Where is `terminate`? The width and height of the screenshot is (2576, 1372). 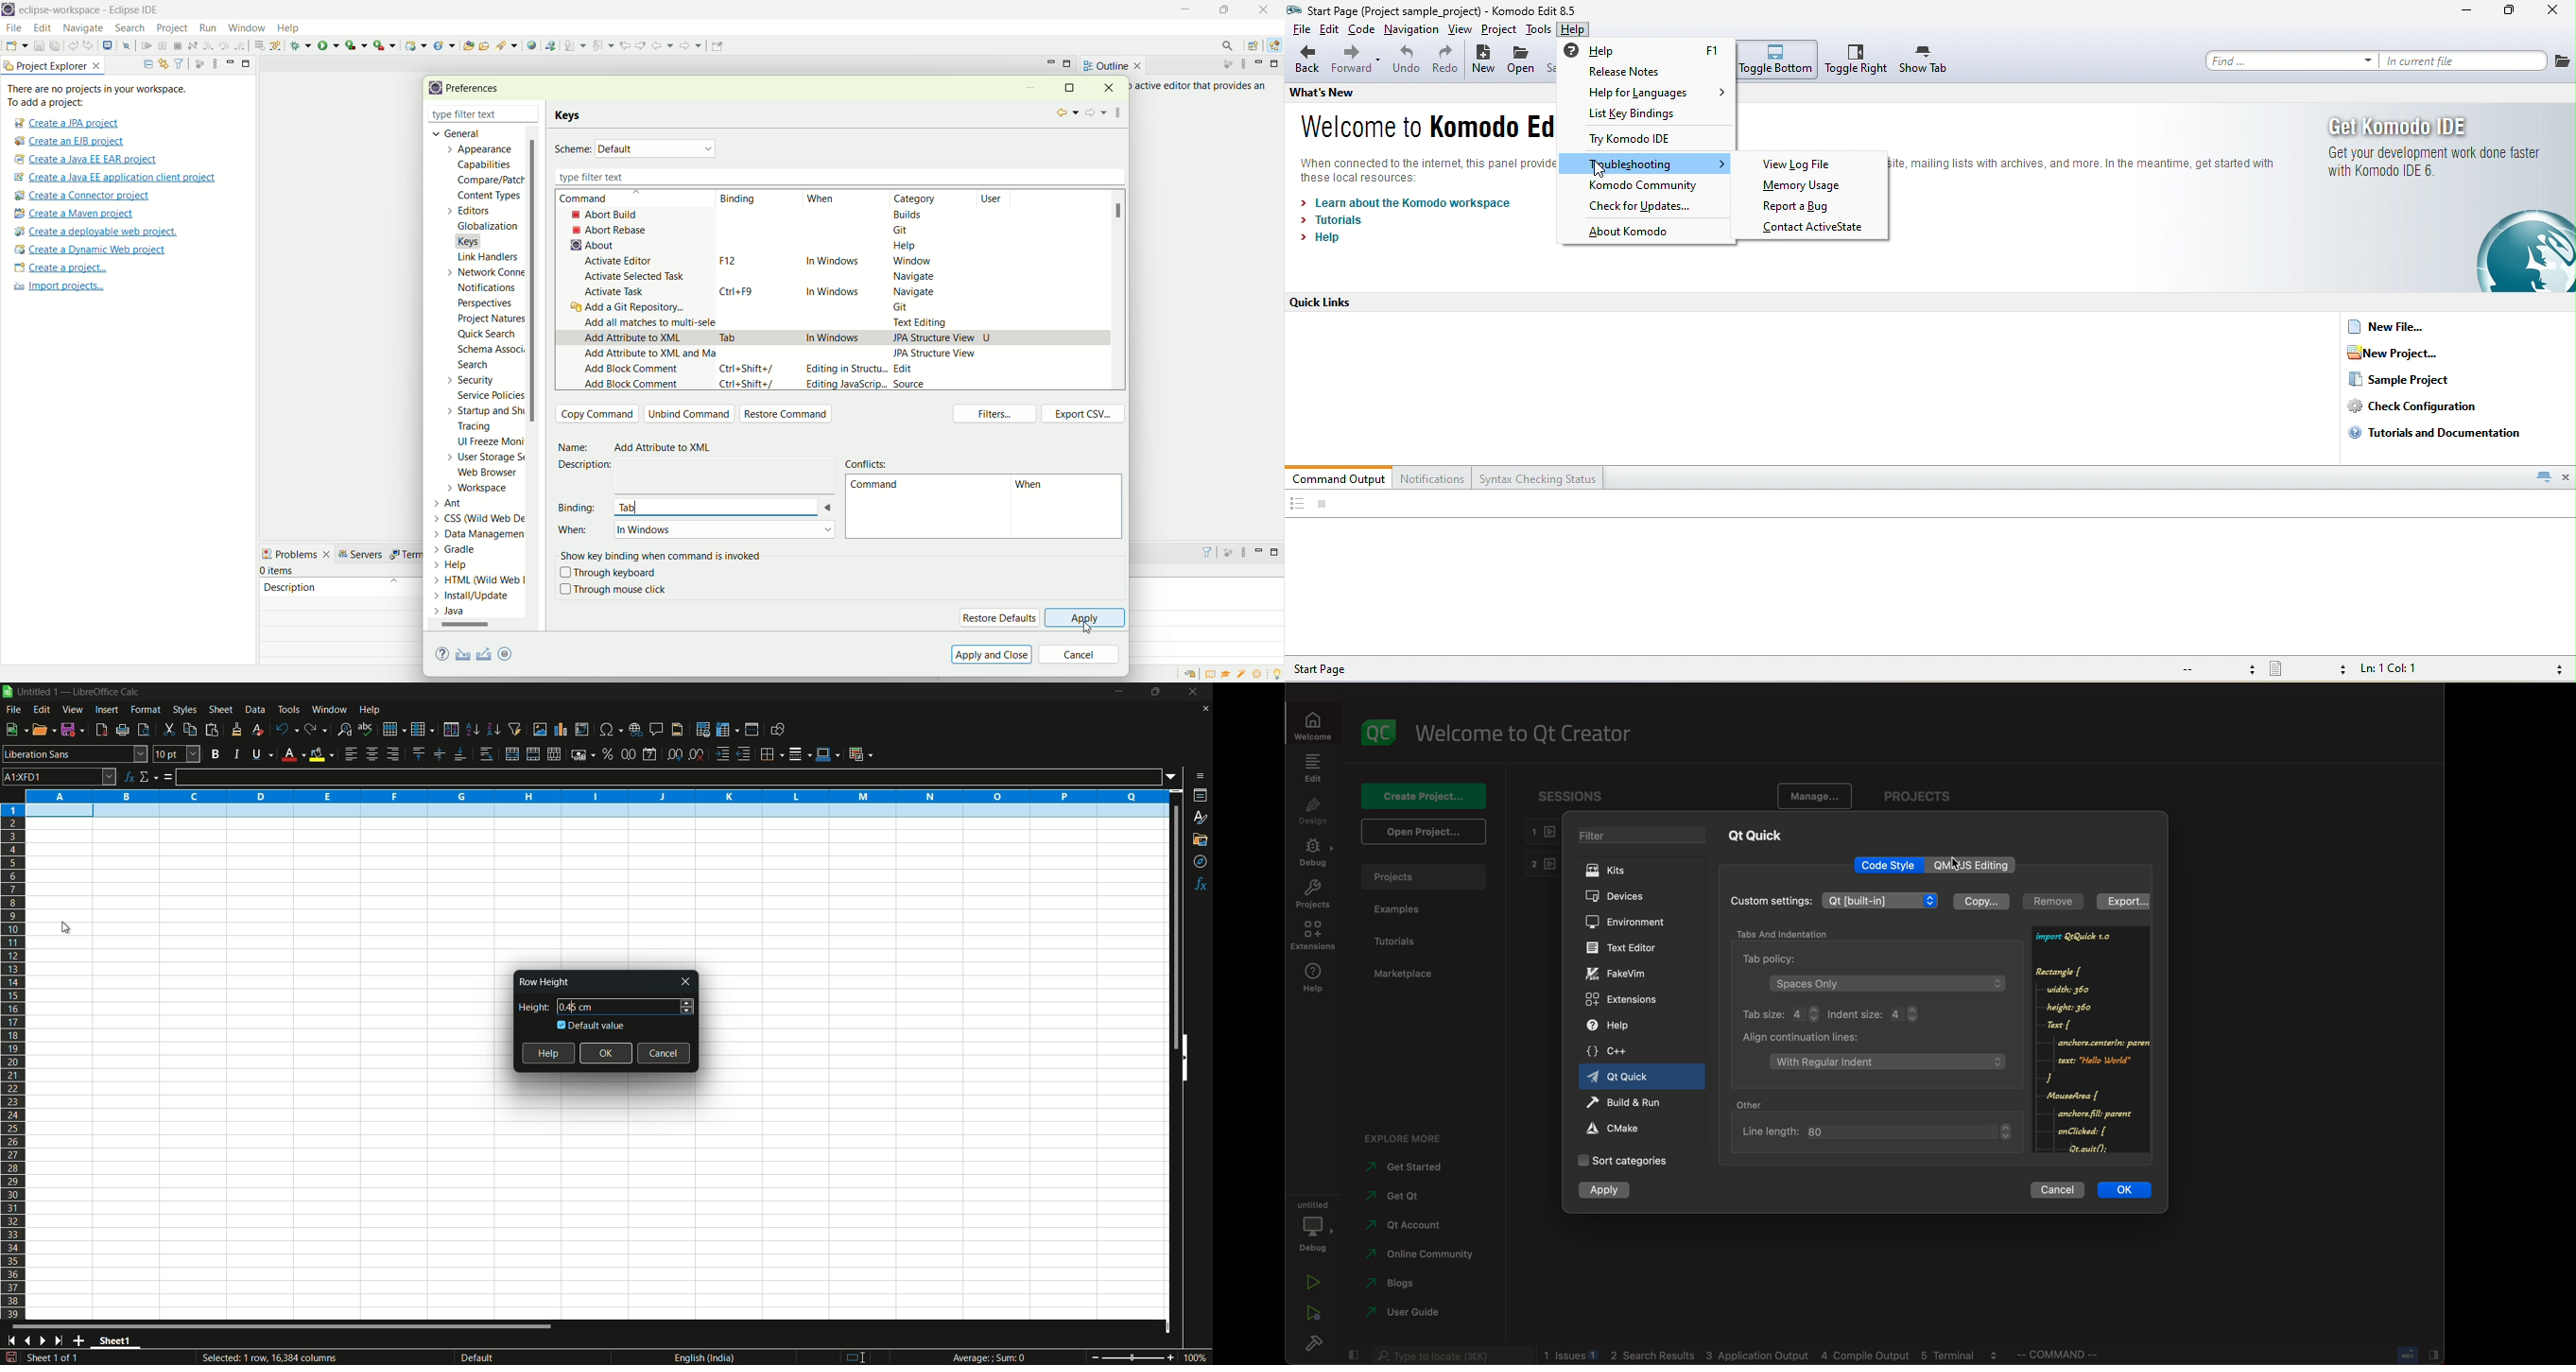
terminate is located at coordinates (178, 47).